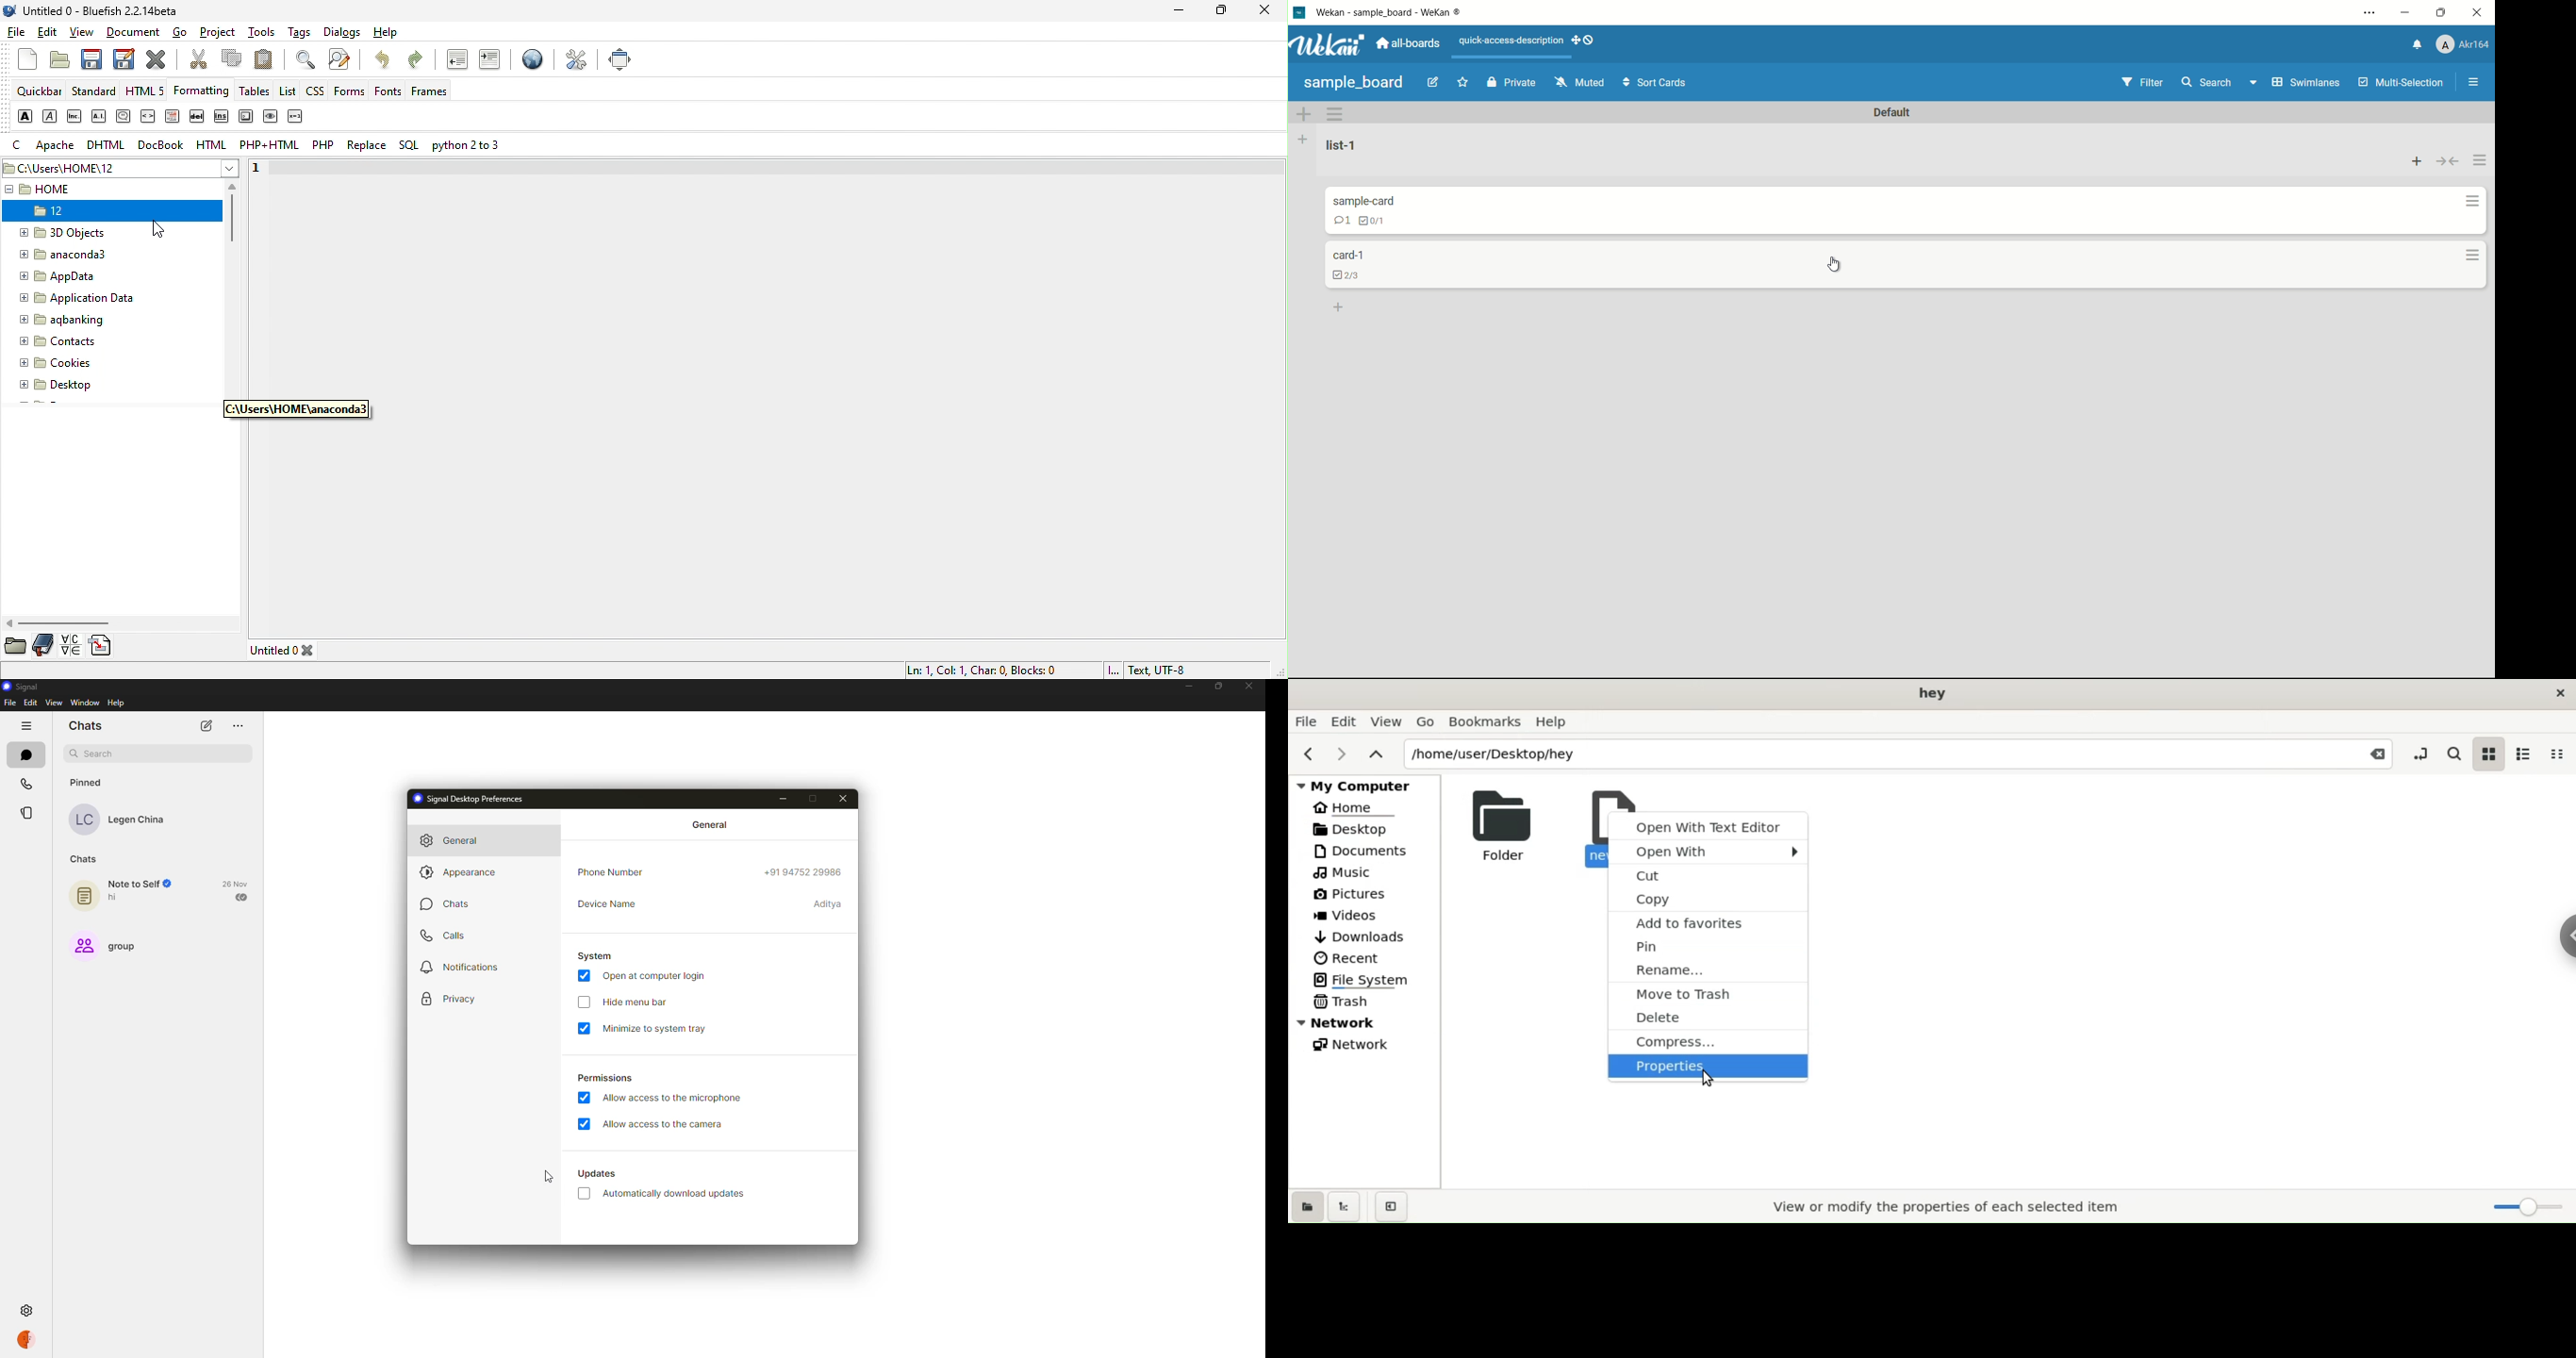  What do you see at coordinates (99, 118) in the screenshot?
I see `acronym` at bounding box center [99, 118].